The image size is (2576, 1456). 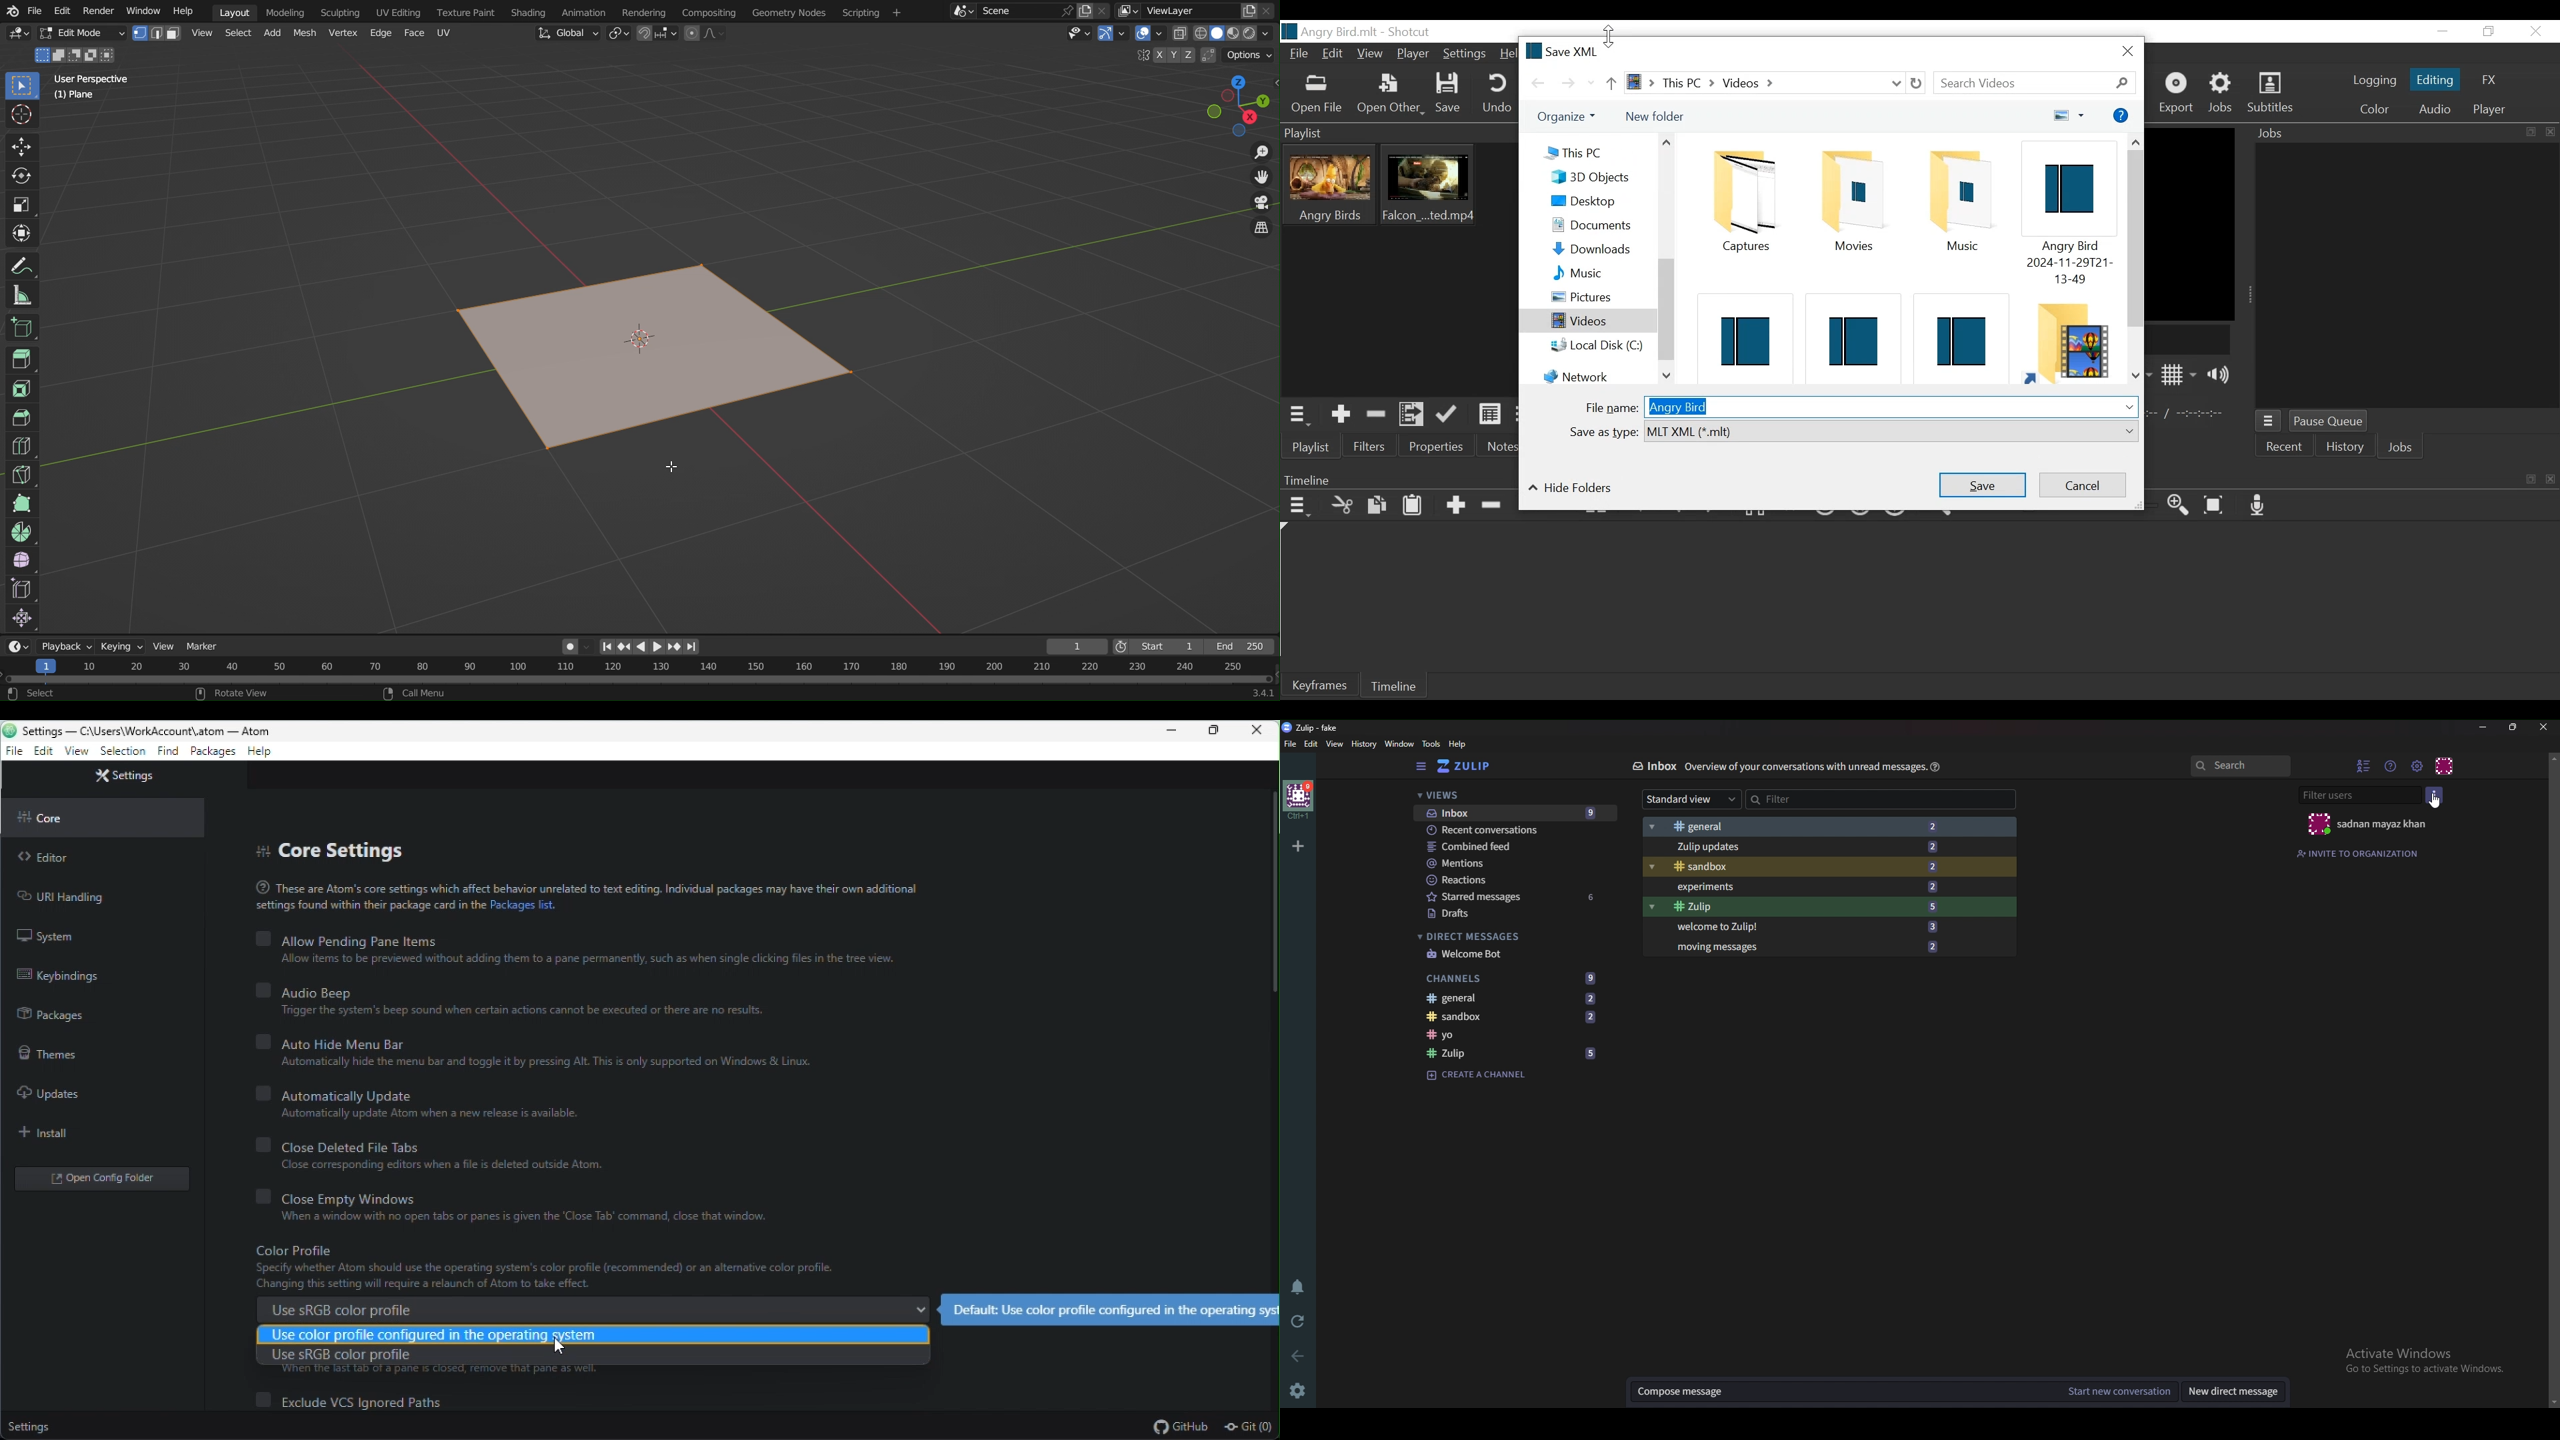 I want to click on History, so click(x=2346, y=449).